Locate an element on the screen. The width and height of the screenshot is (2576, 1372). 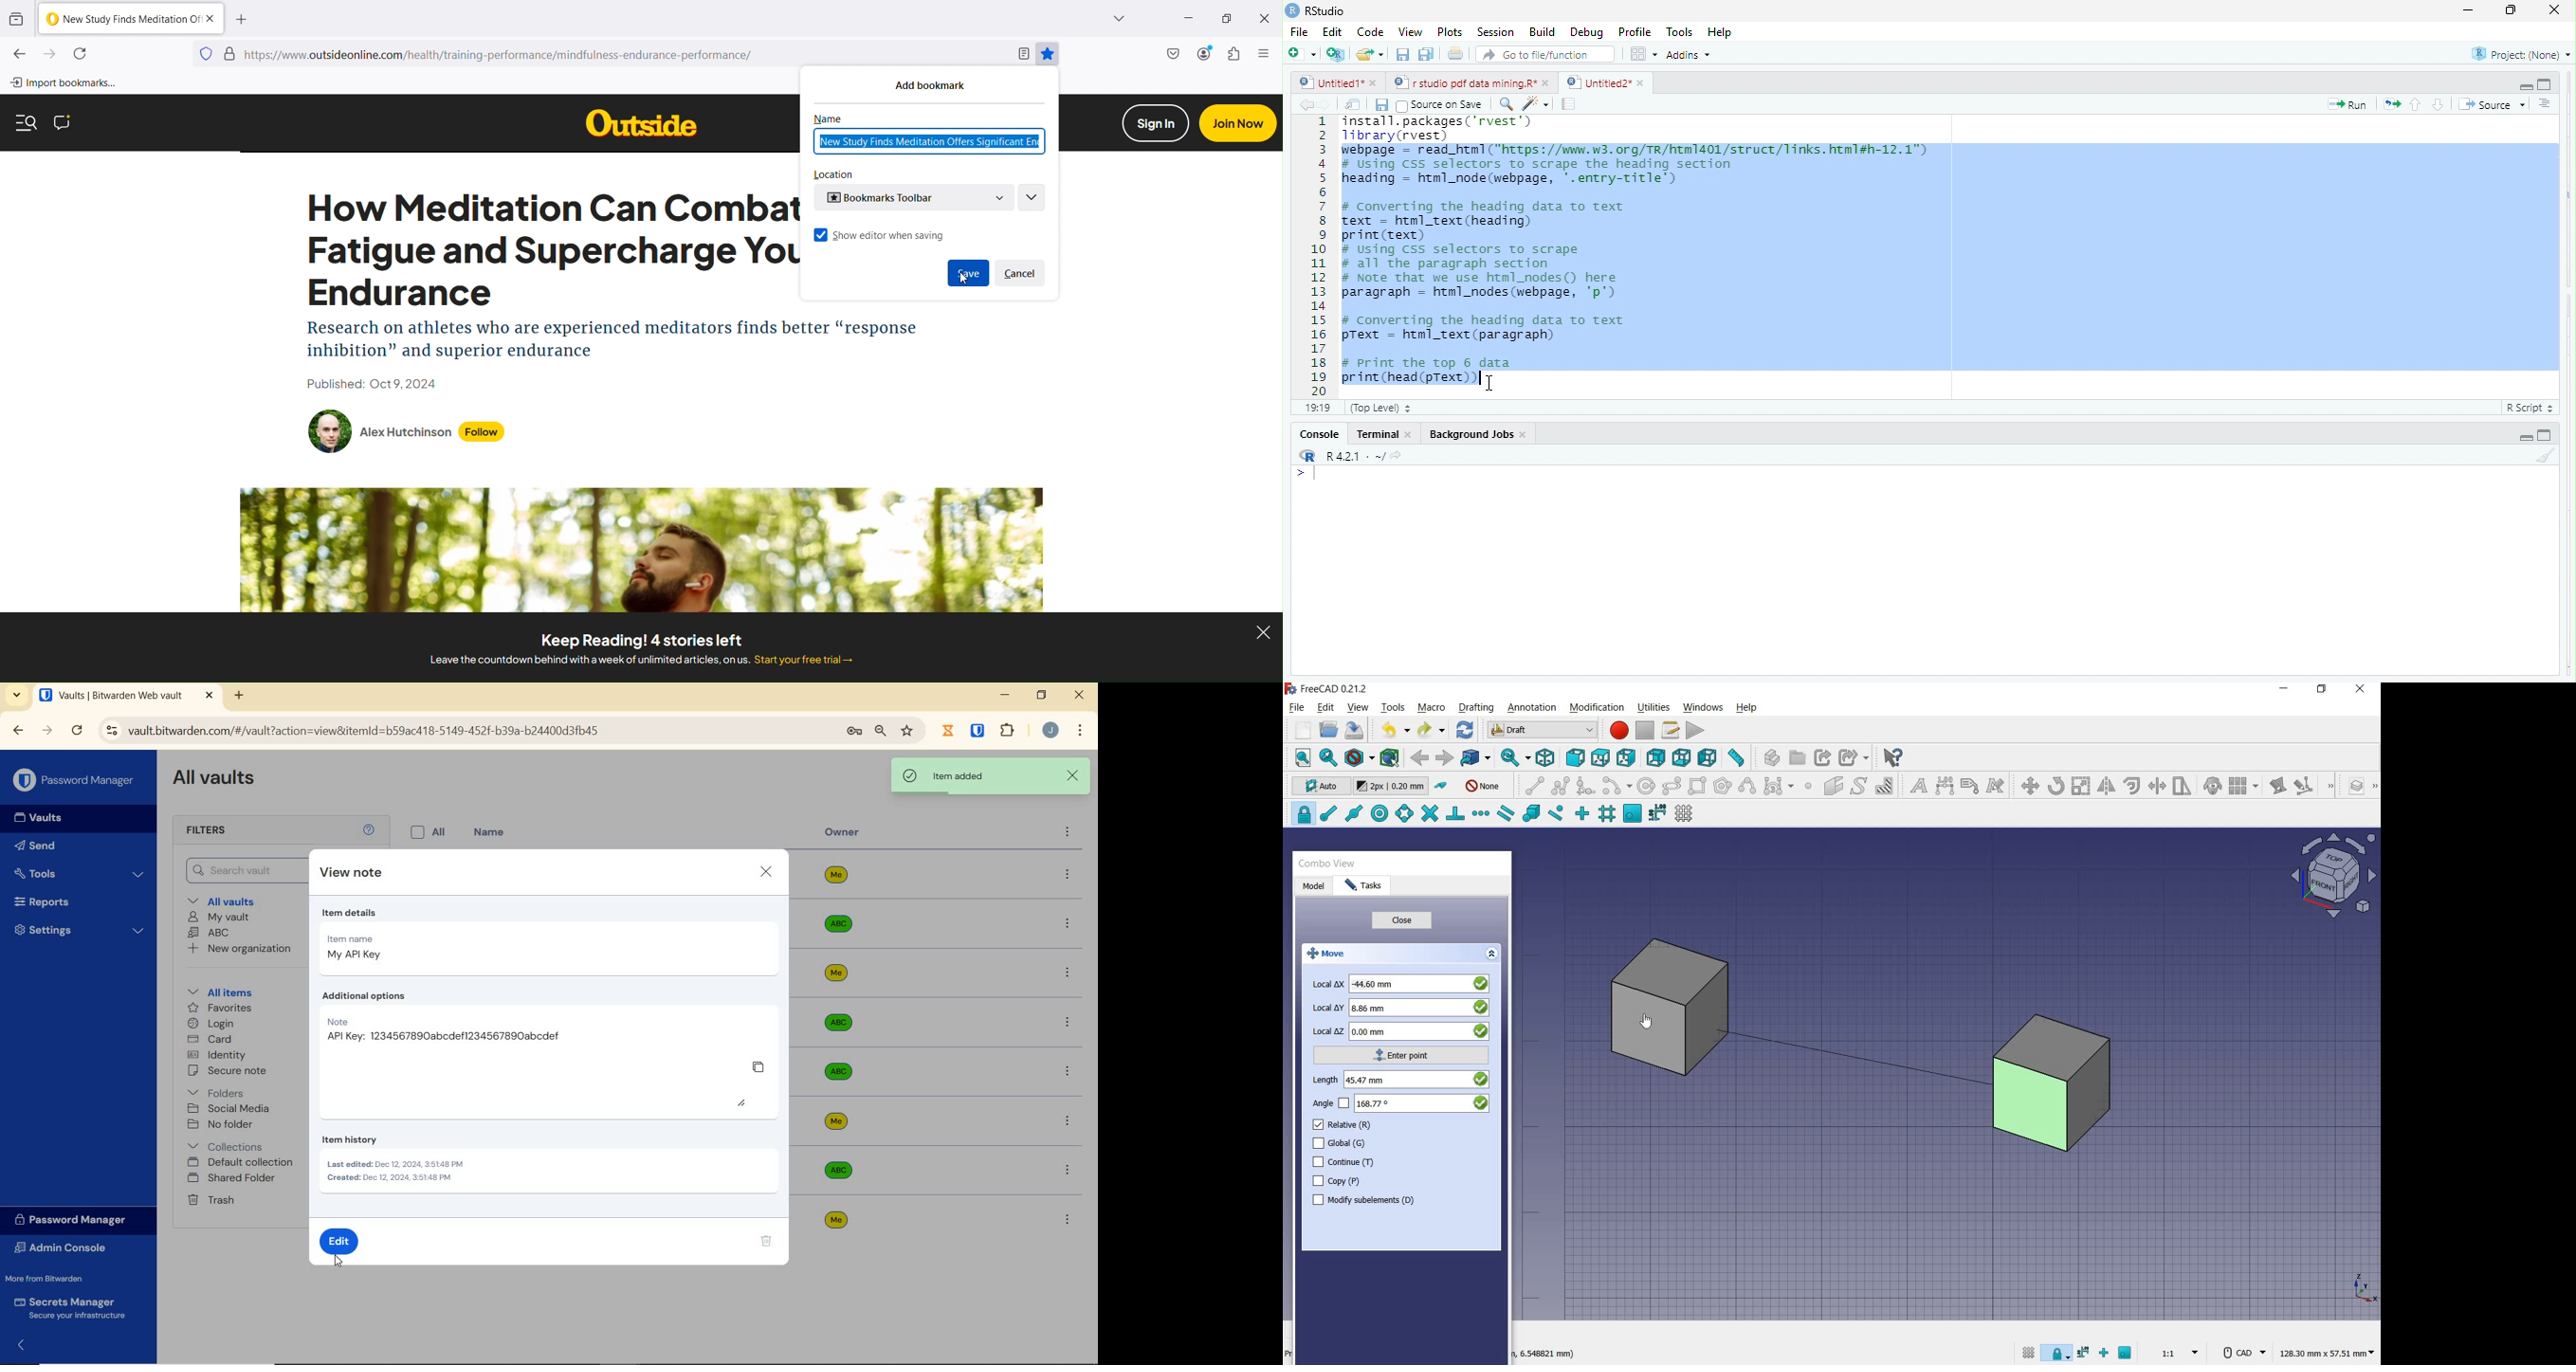
Author name is located at coordinates (406, 432).